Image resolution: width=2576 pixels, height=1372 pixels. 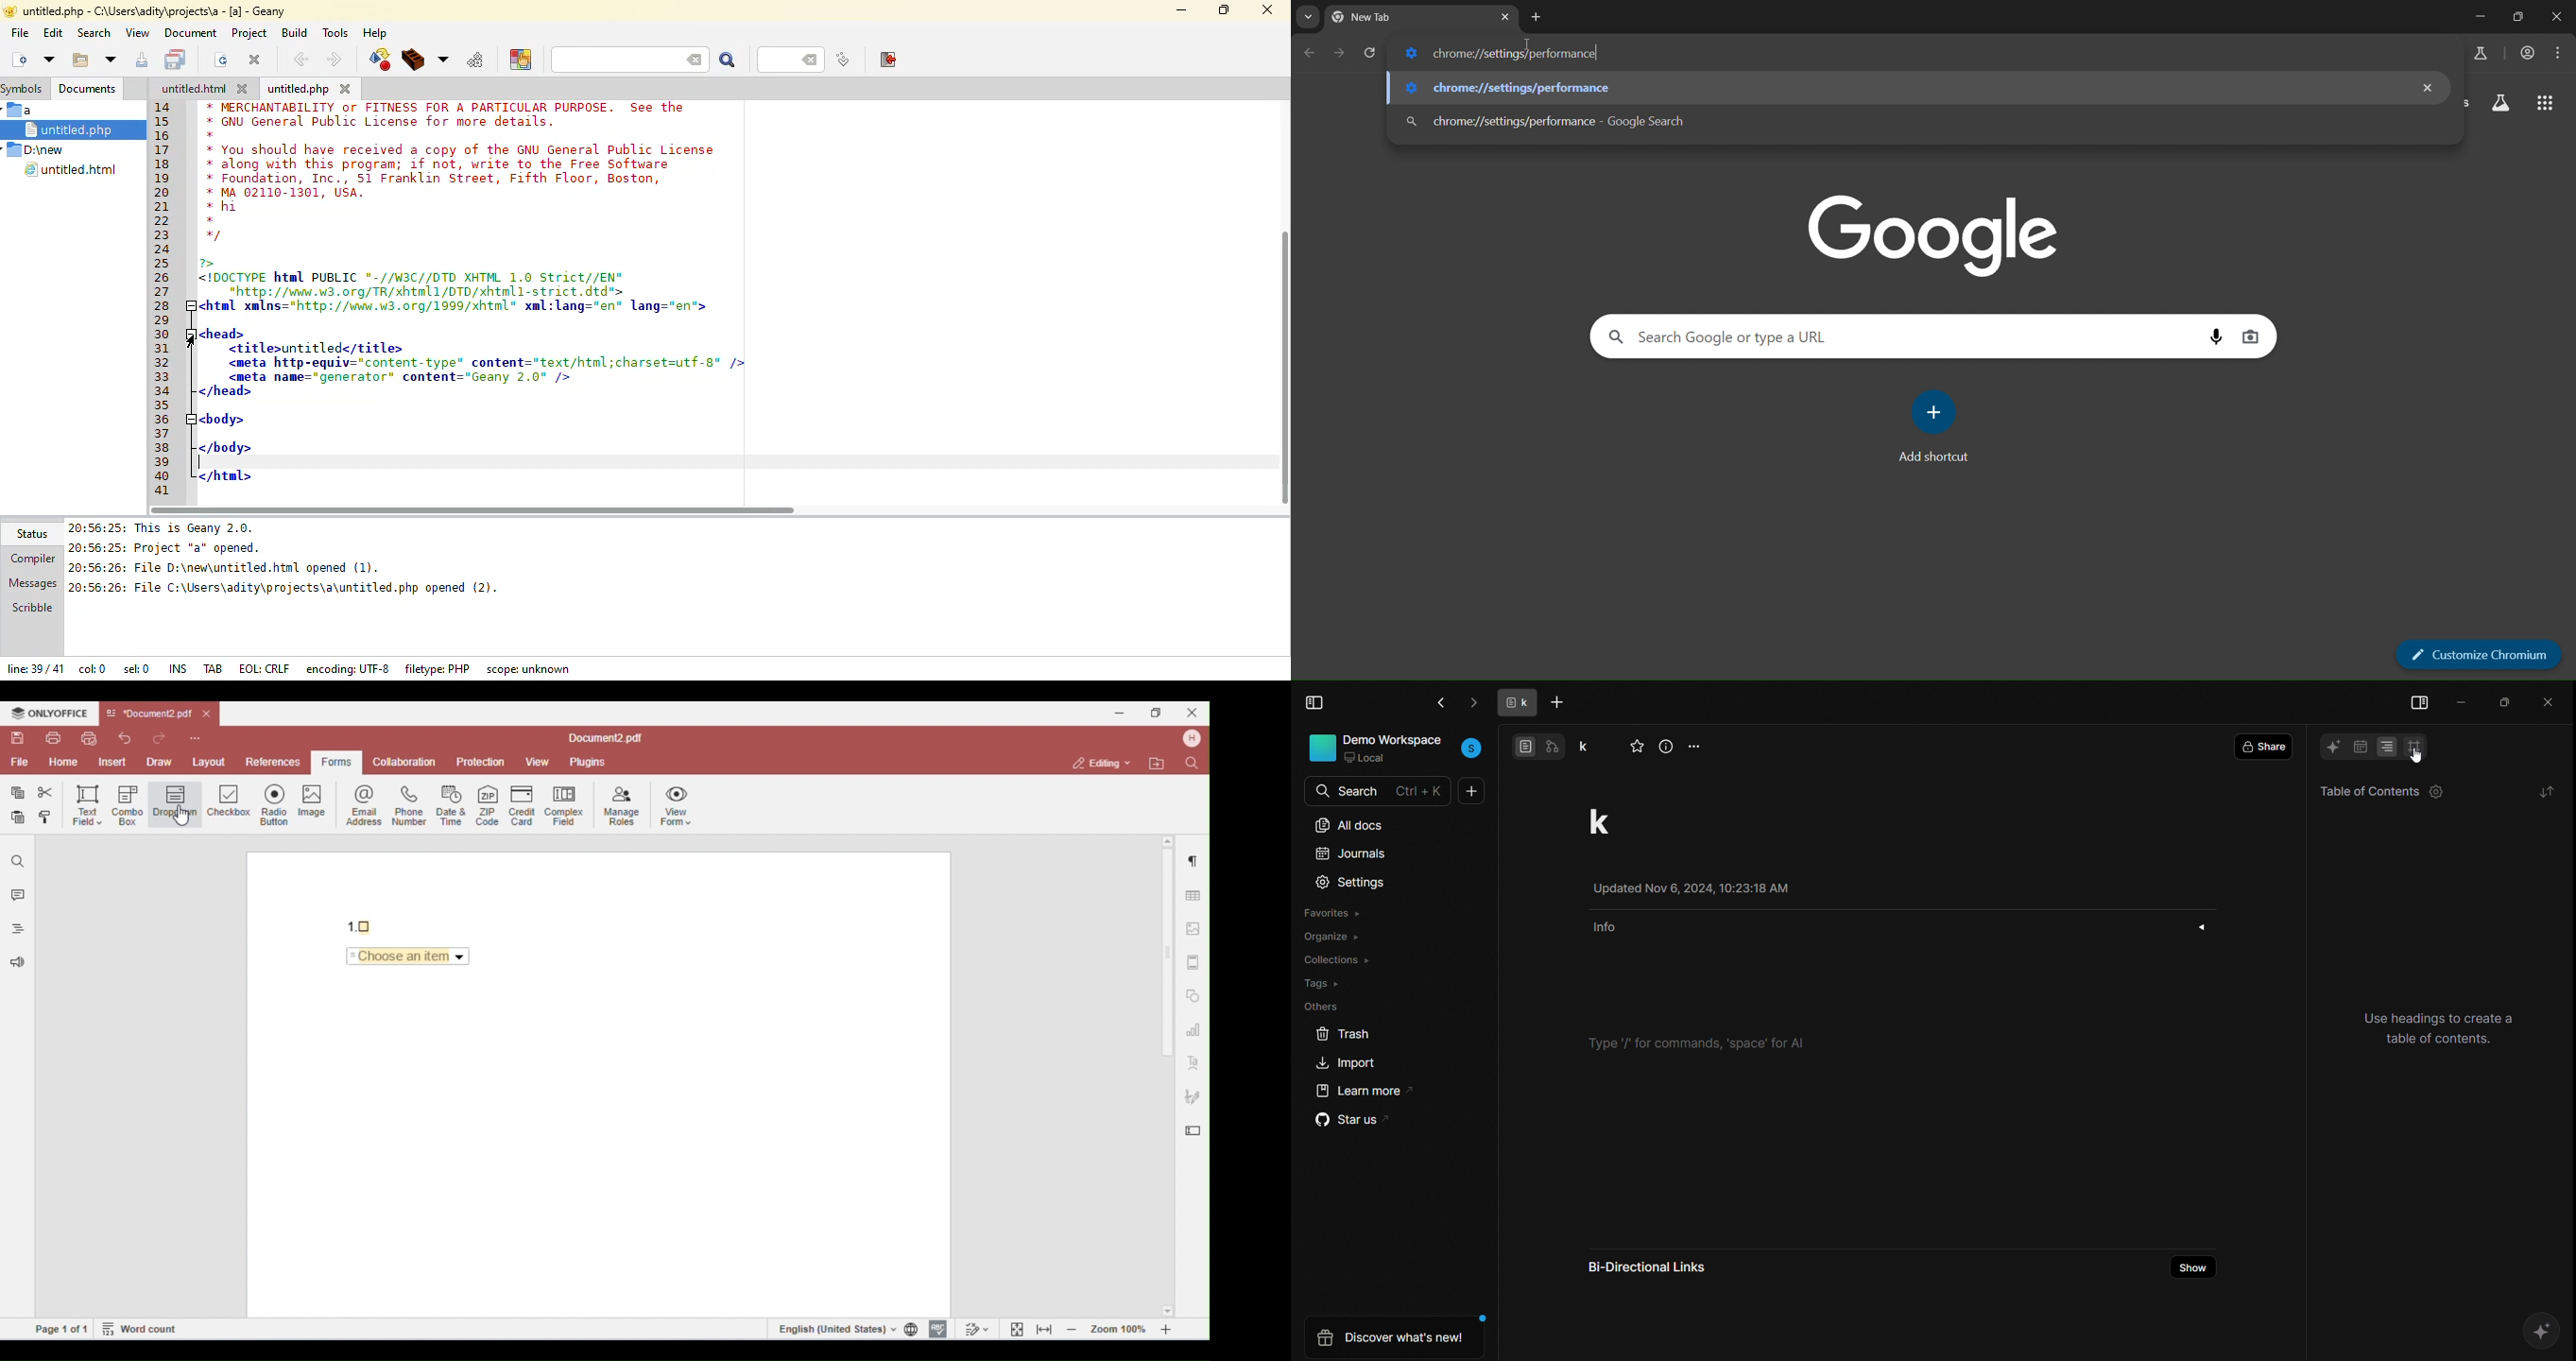 What do you see at coordinates (1371, 54) in the screenshot?
I see `reload page` at bounding box center [1371, 54].